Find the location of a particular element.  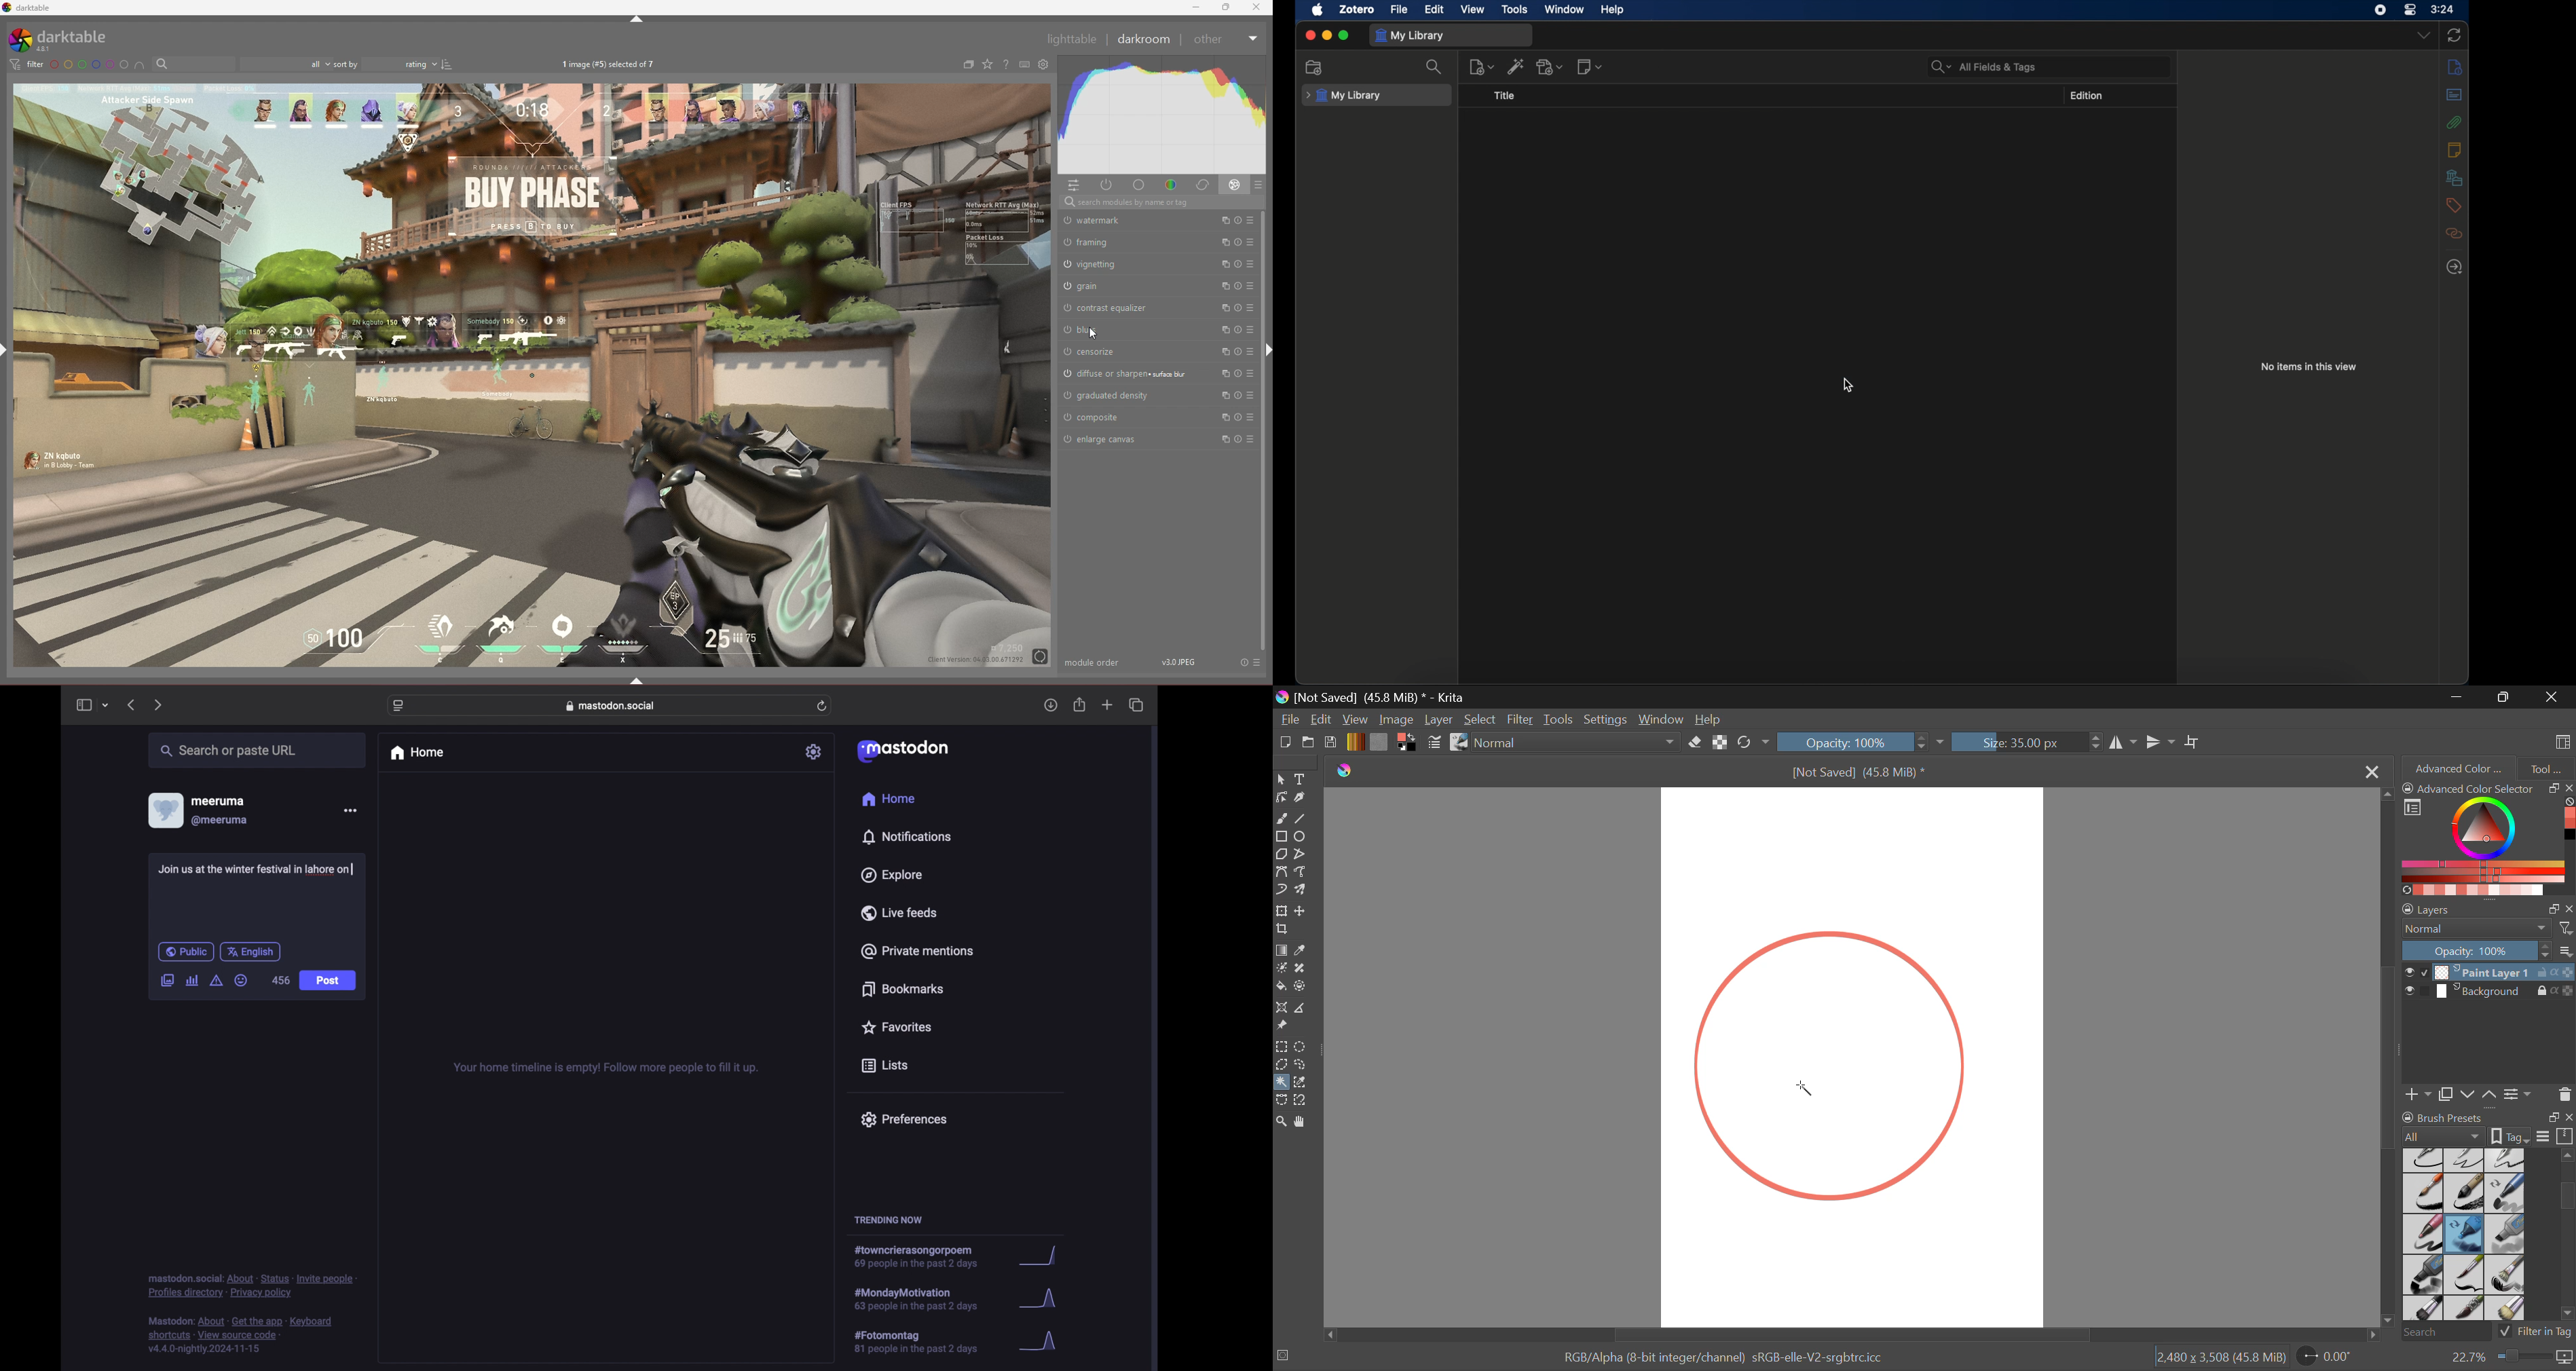

website settings is located at coordinates (400, 706).